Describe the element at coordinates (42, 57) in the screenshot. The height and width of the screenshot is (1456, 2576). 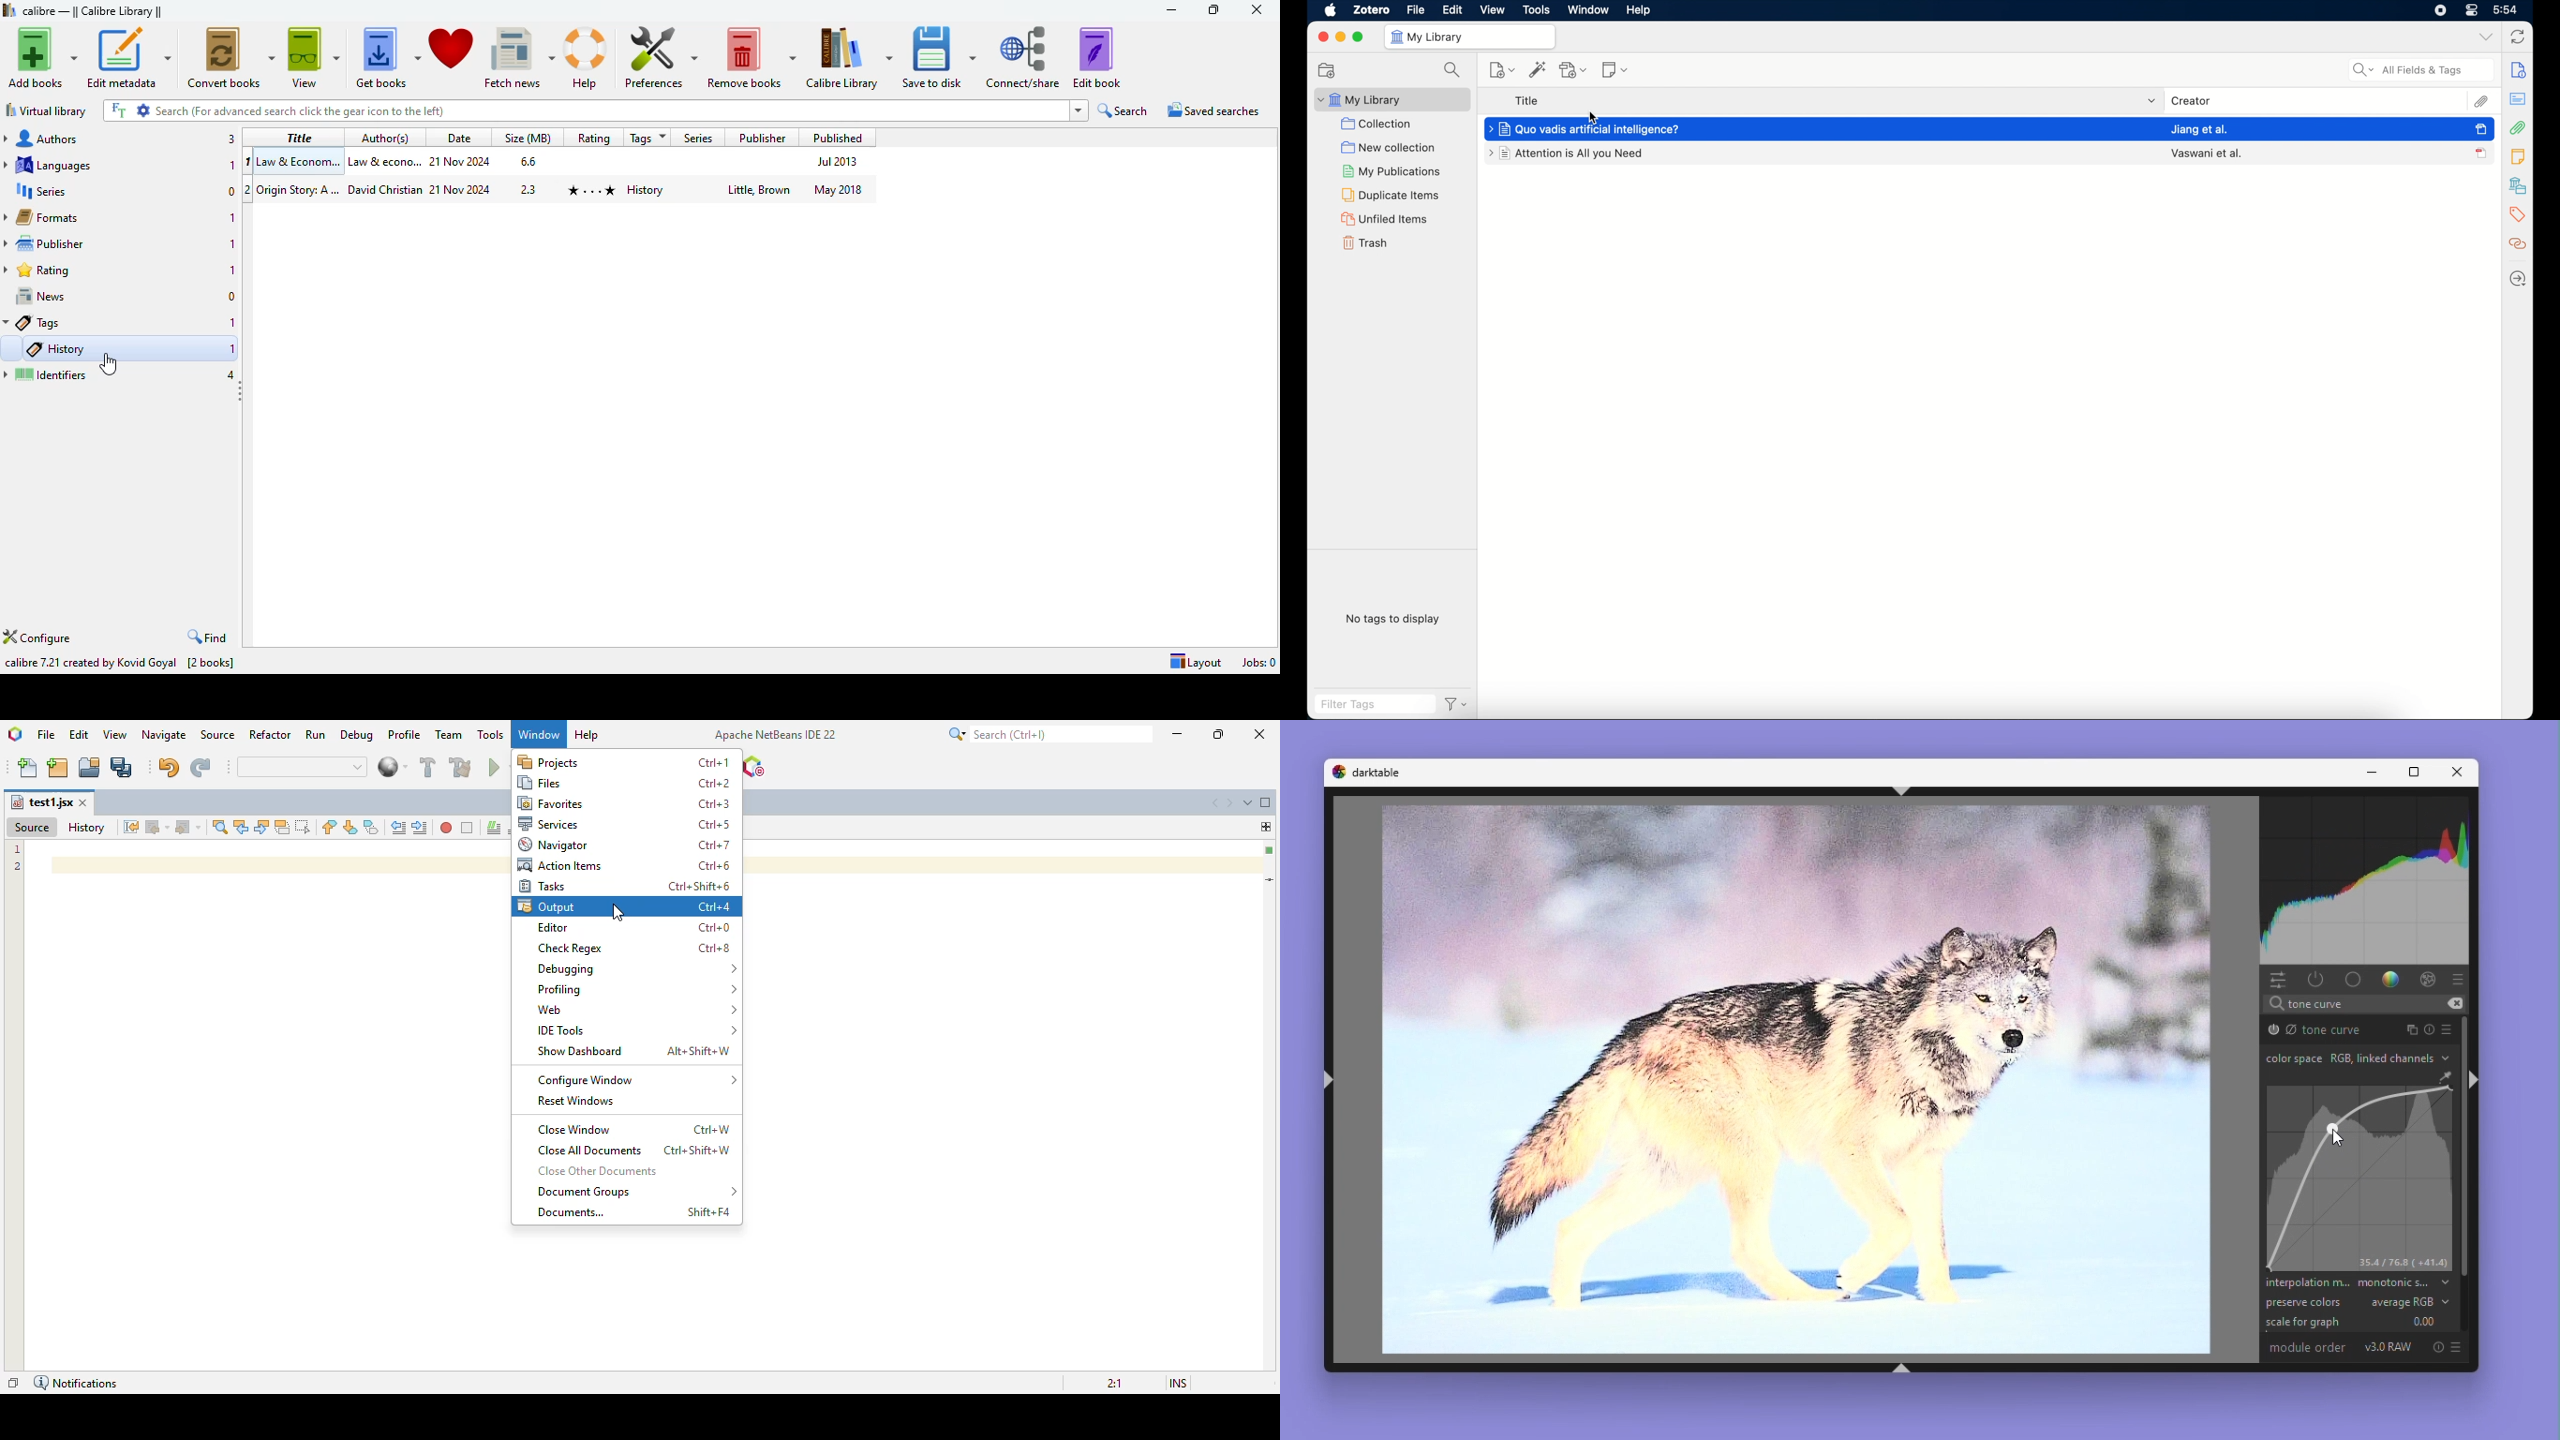
I see `add books` at that location.